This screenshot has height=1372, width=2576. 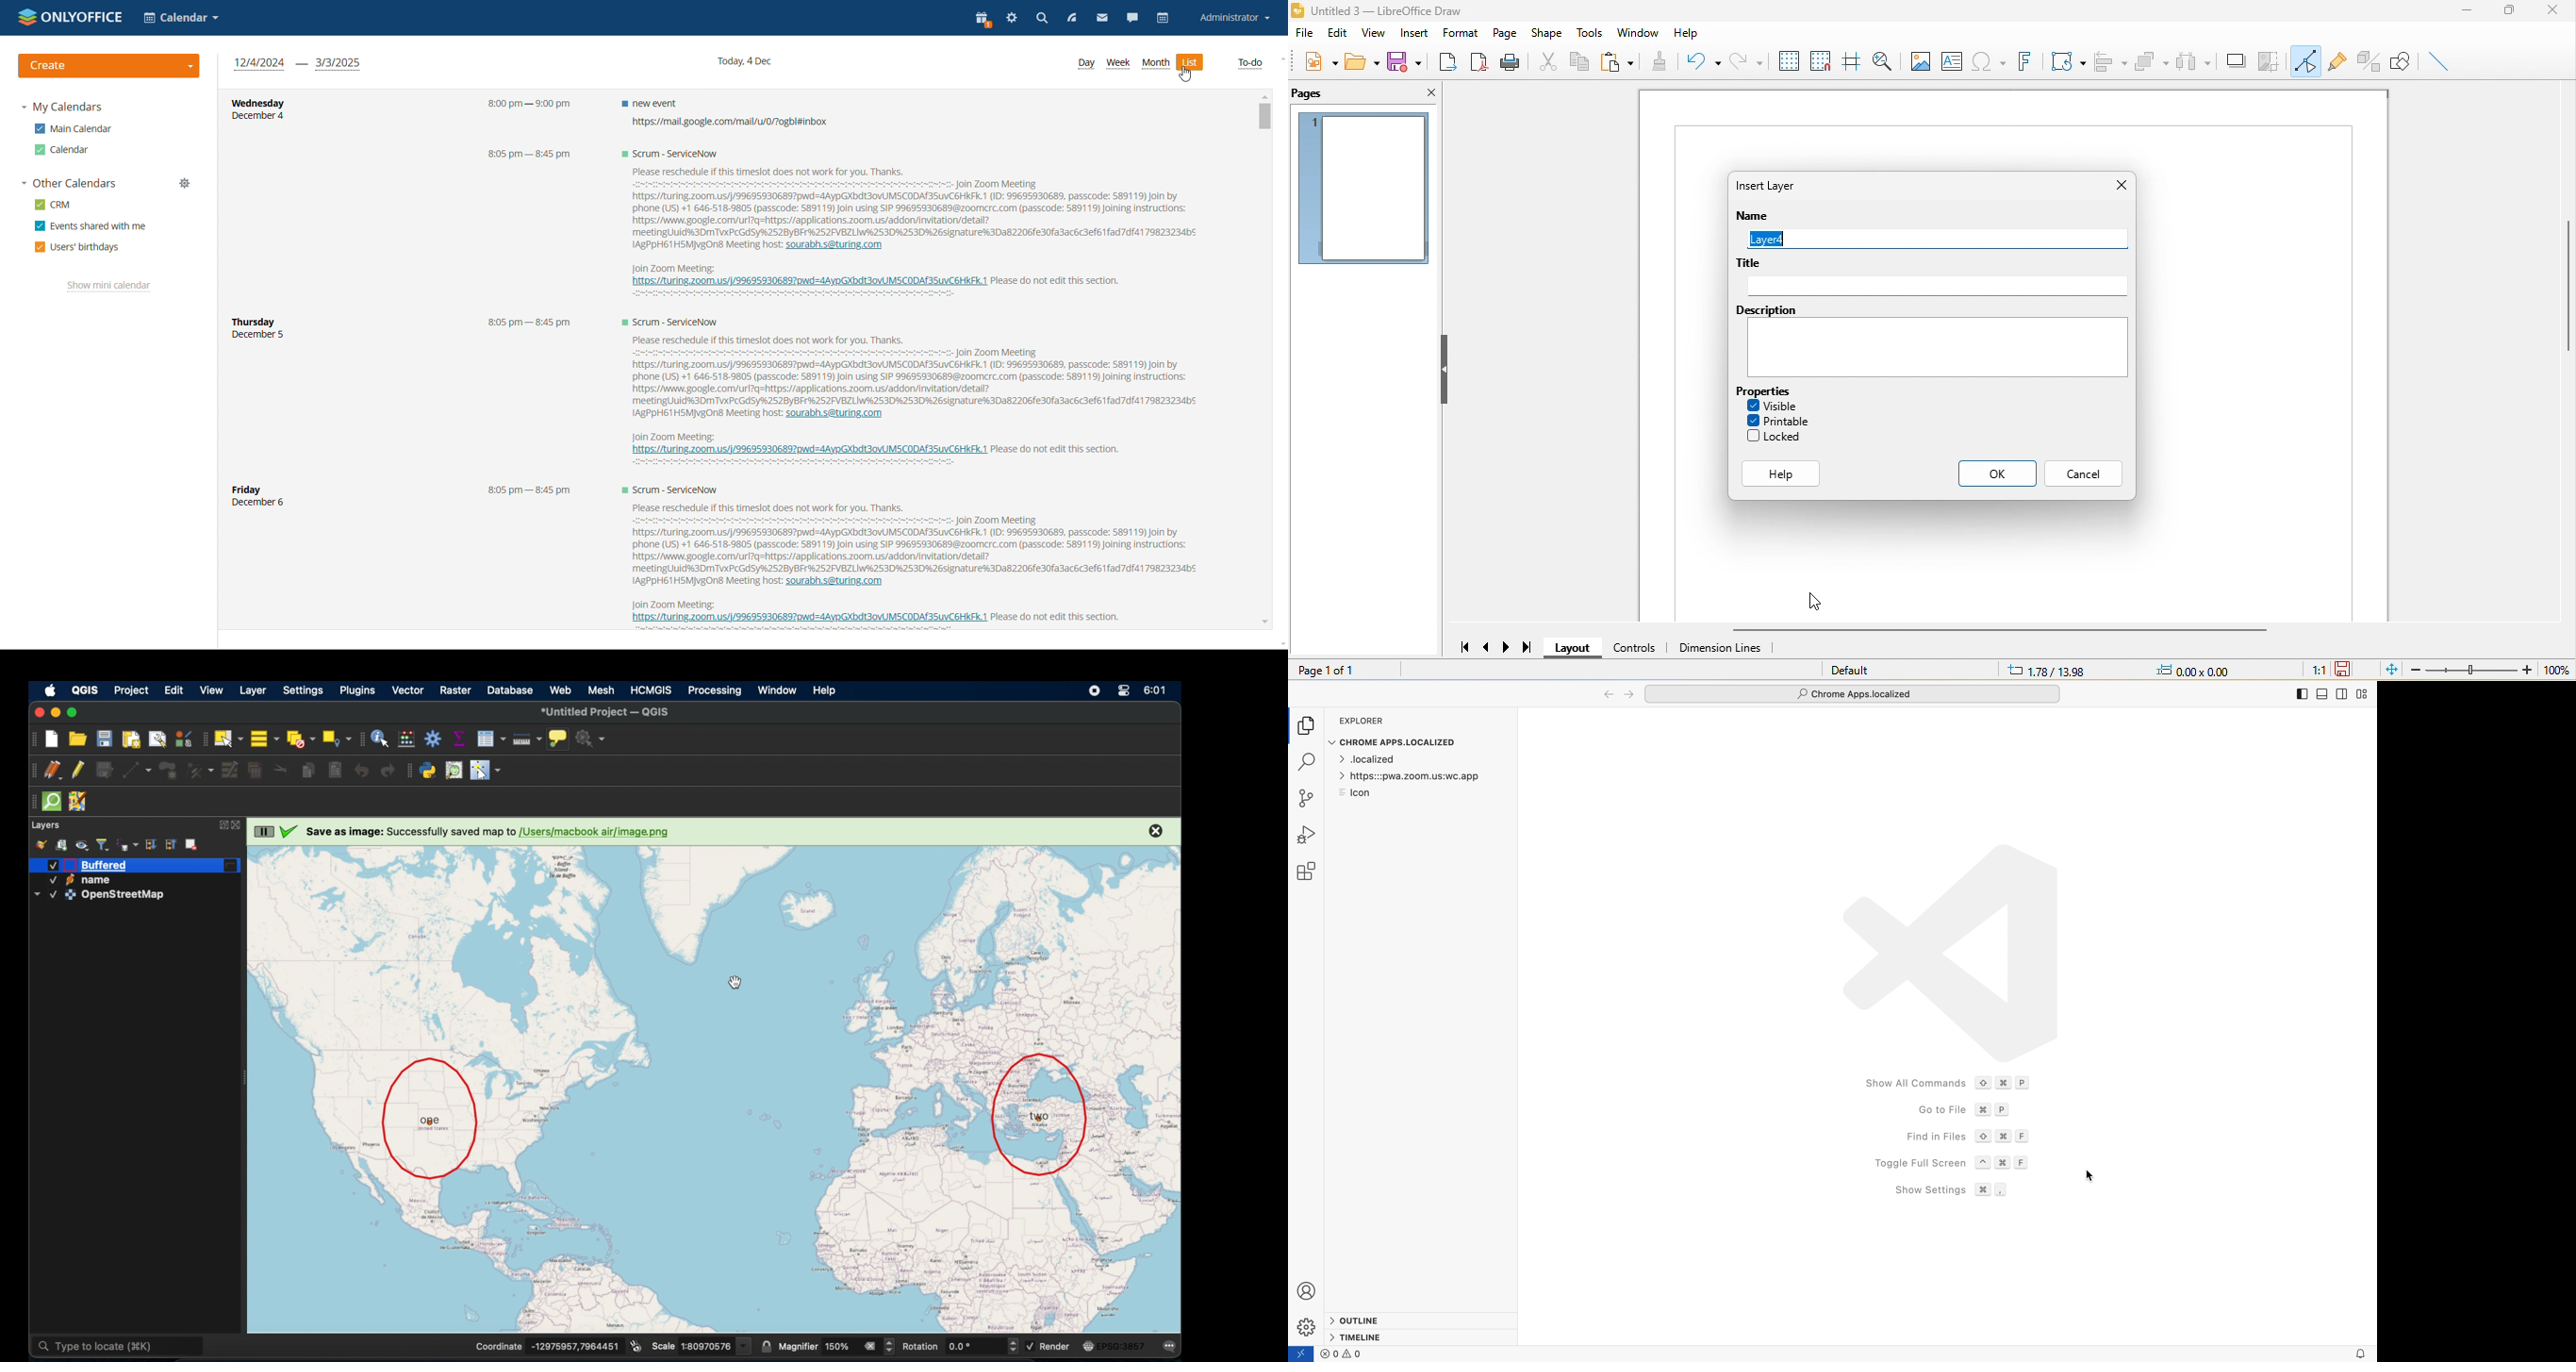 I want to click on last page, so click(x=1530, y=650).